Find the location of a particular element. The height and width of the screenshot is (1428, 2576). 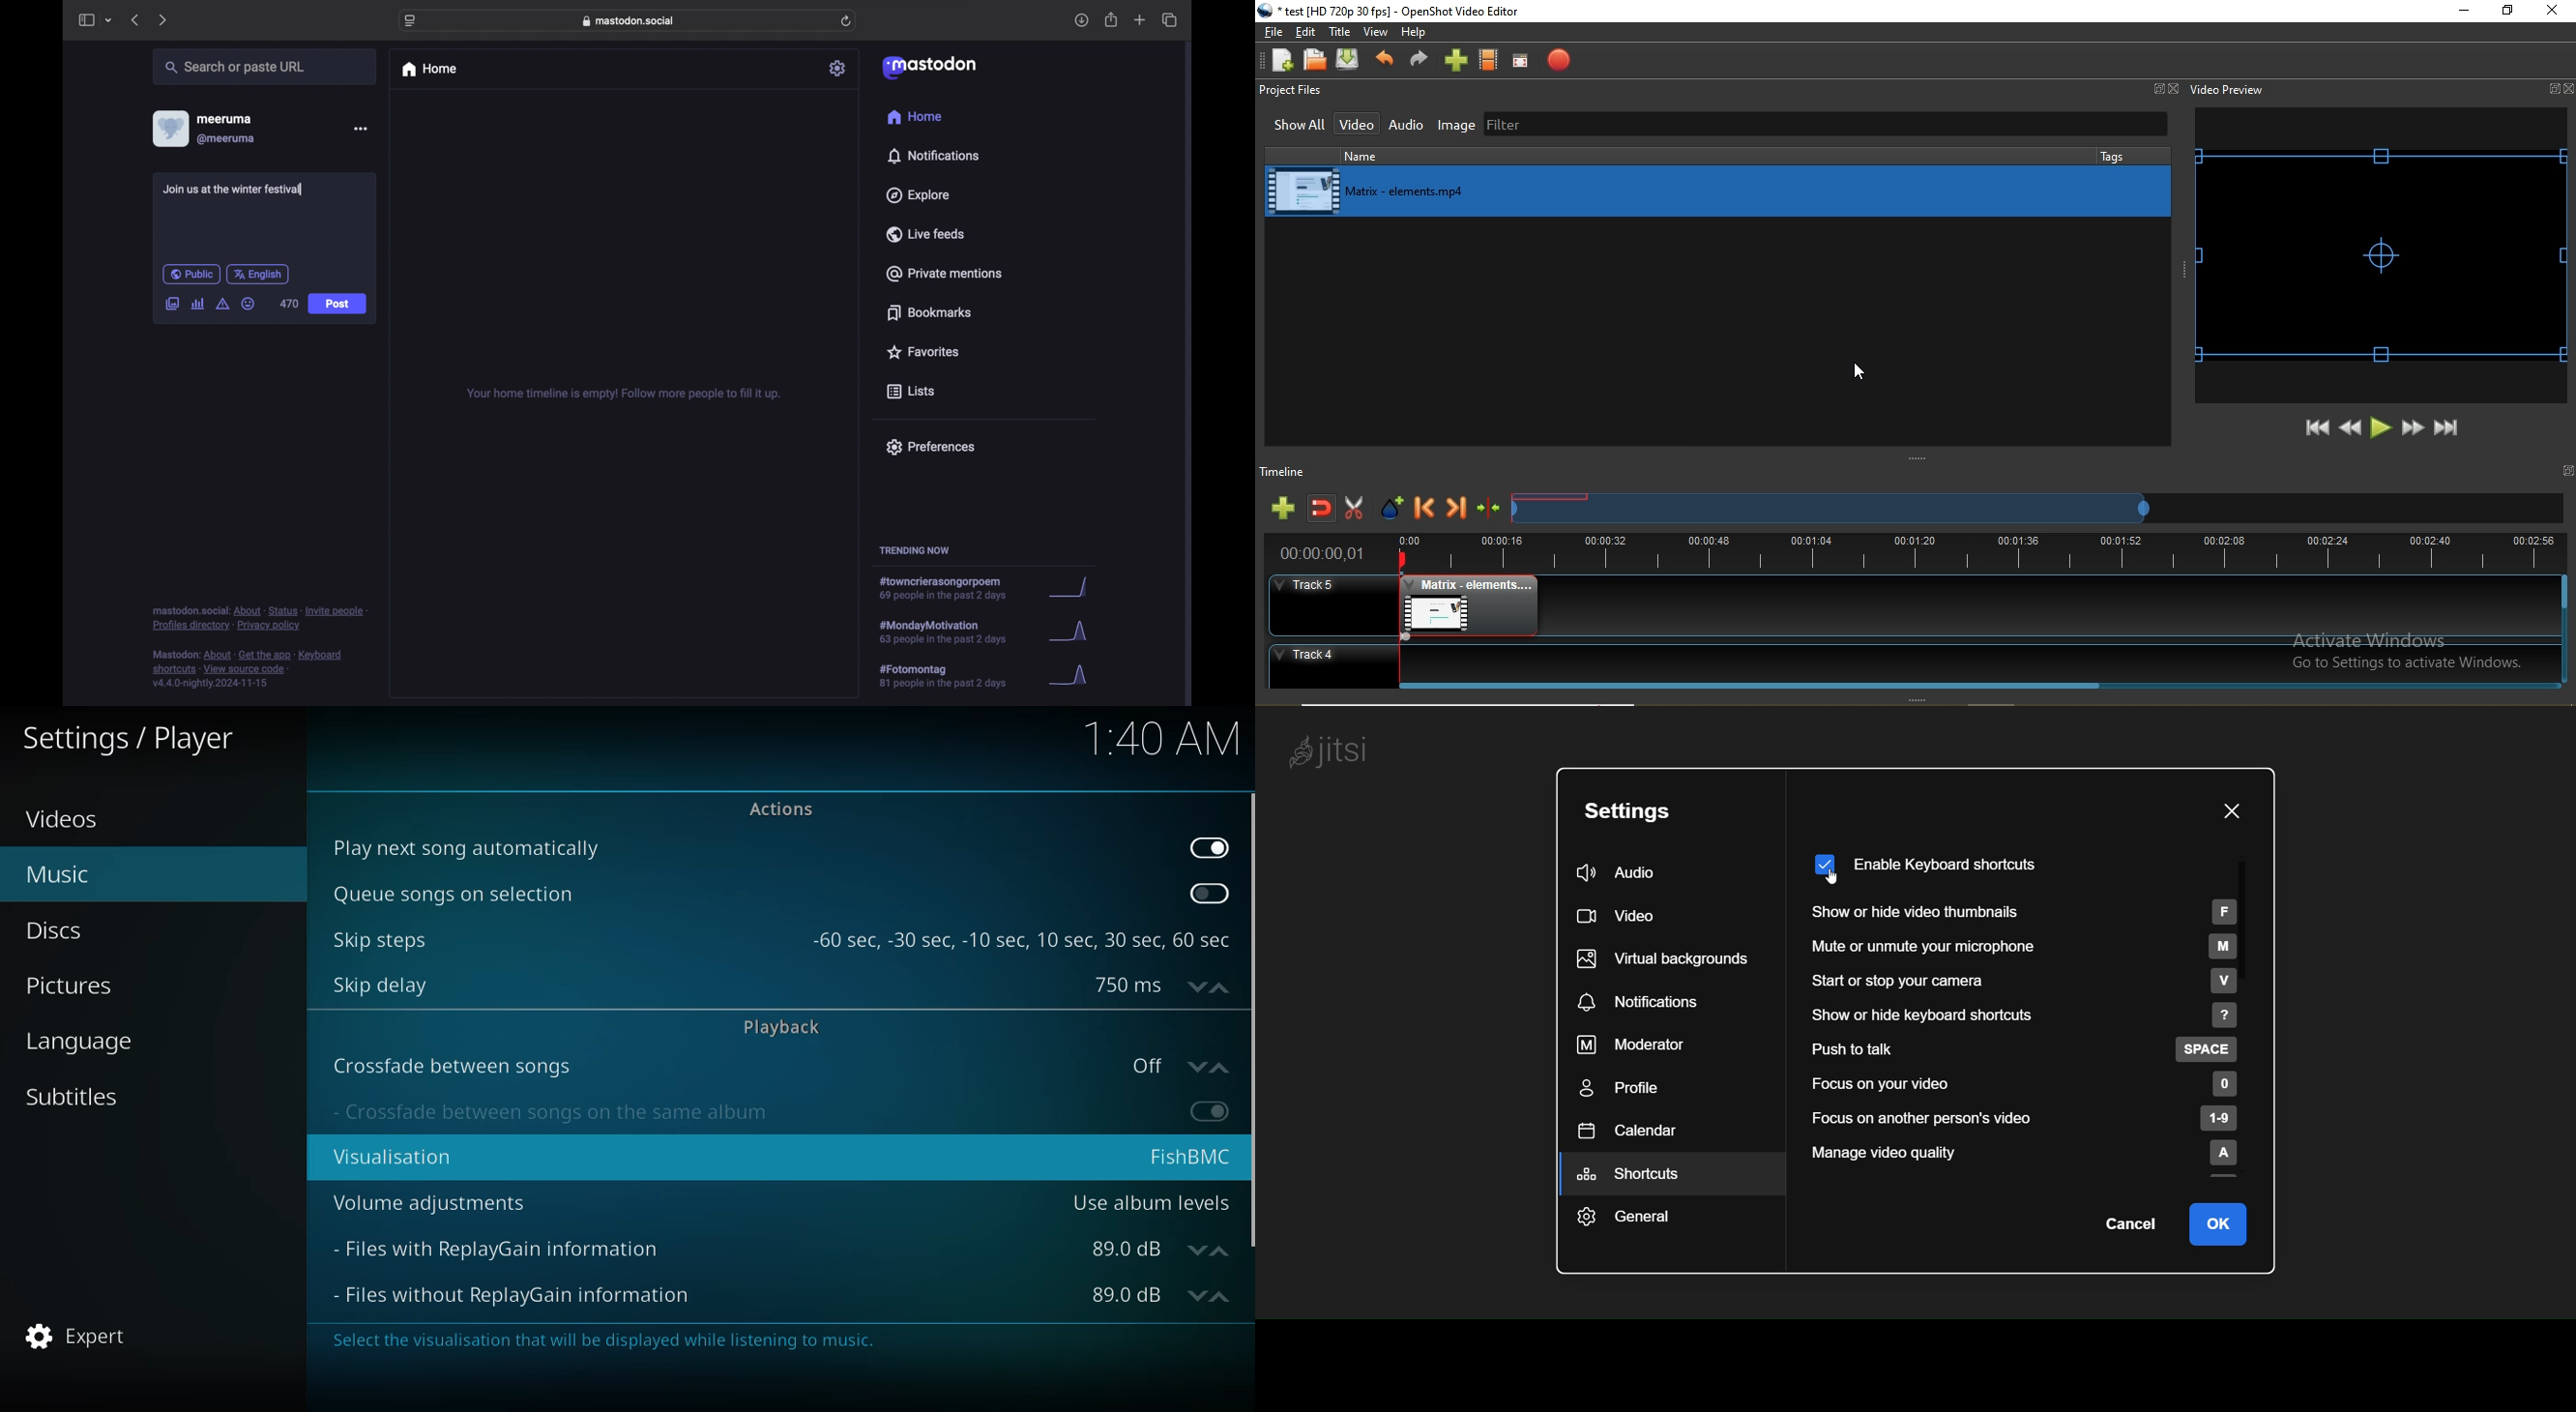

public is located at coordinates (191, 274).